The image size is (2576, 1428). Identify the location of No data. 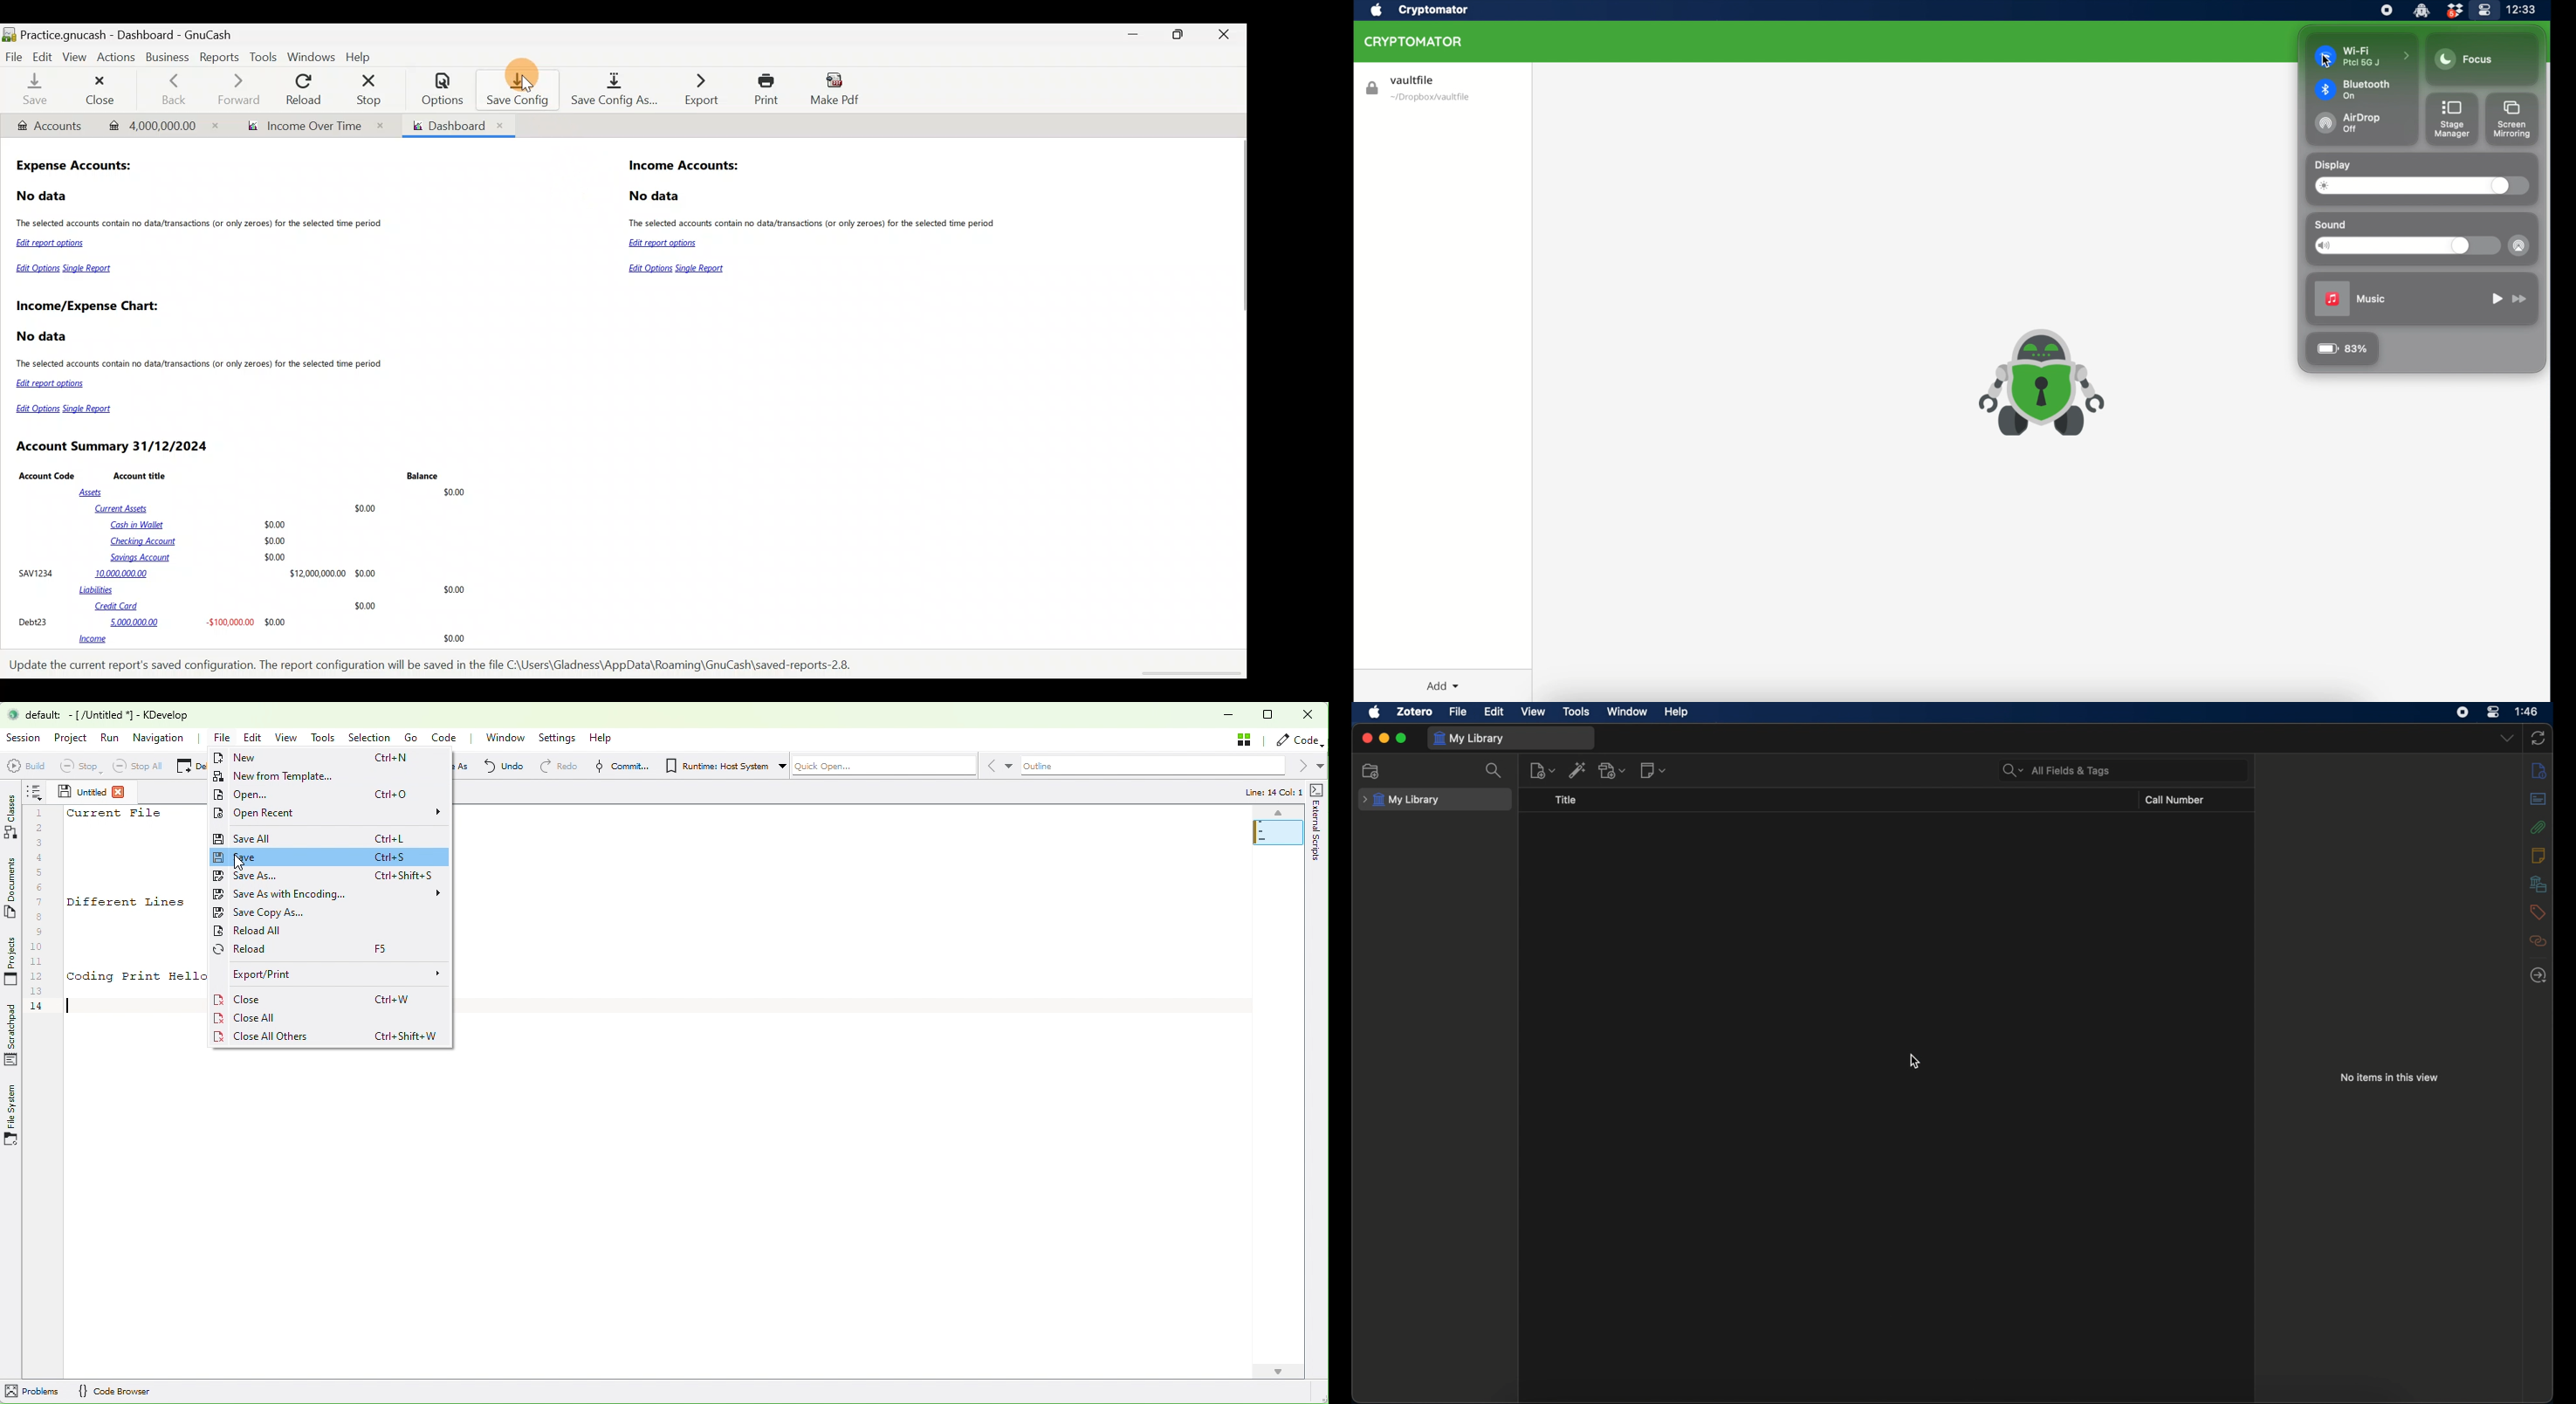
(44, 337).